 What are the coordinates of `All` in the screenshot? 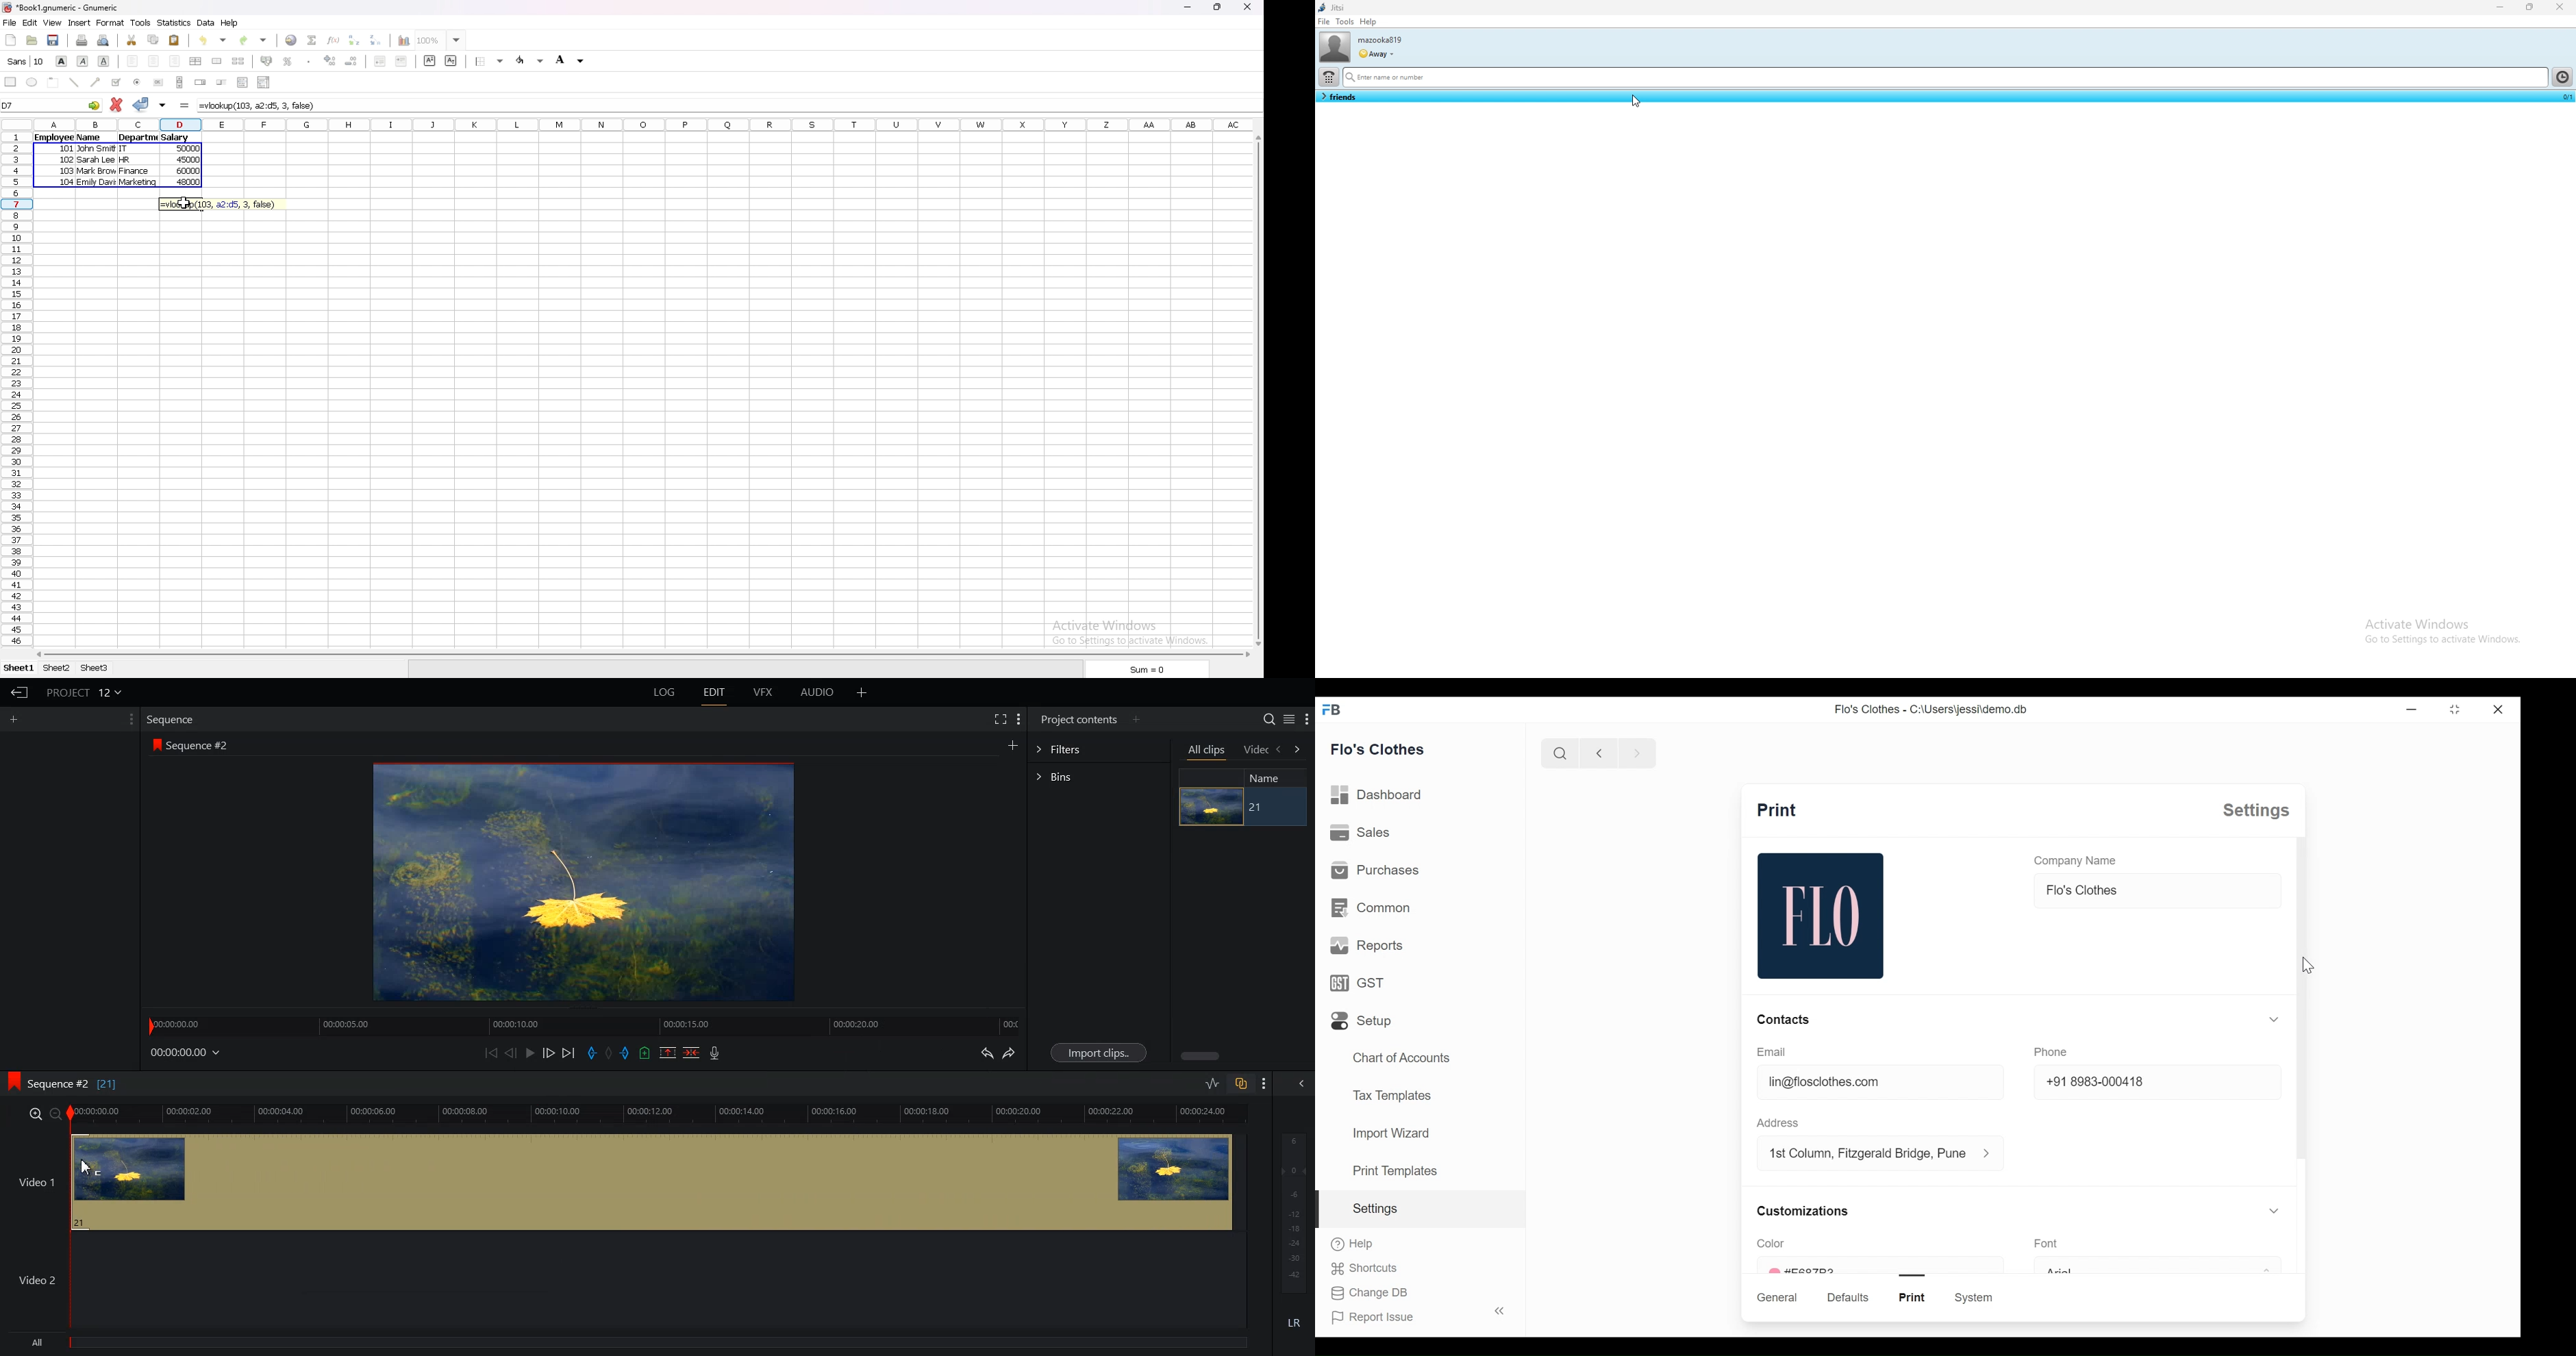 It's located at (630, 1344).